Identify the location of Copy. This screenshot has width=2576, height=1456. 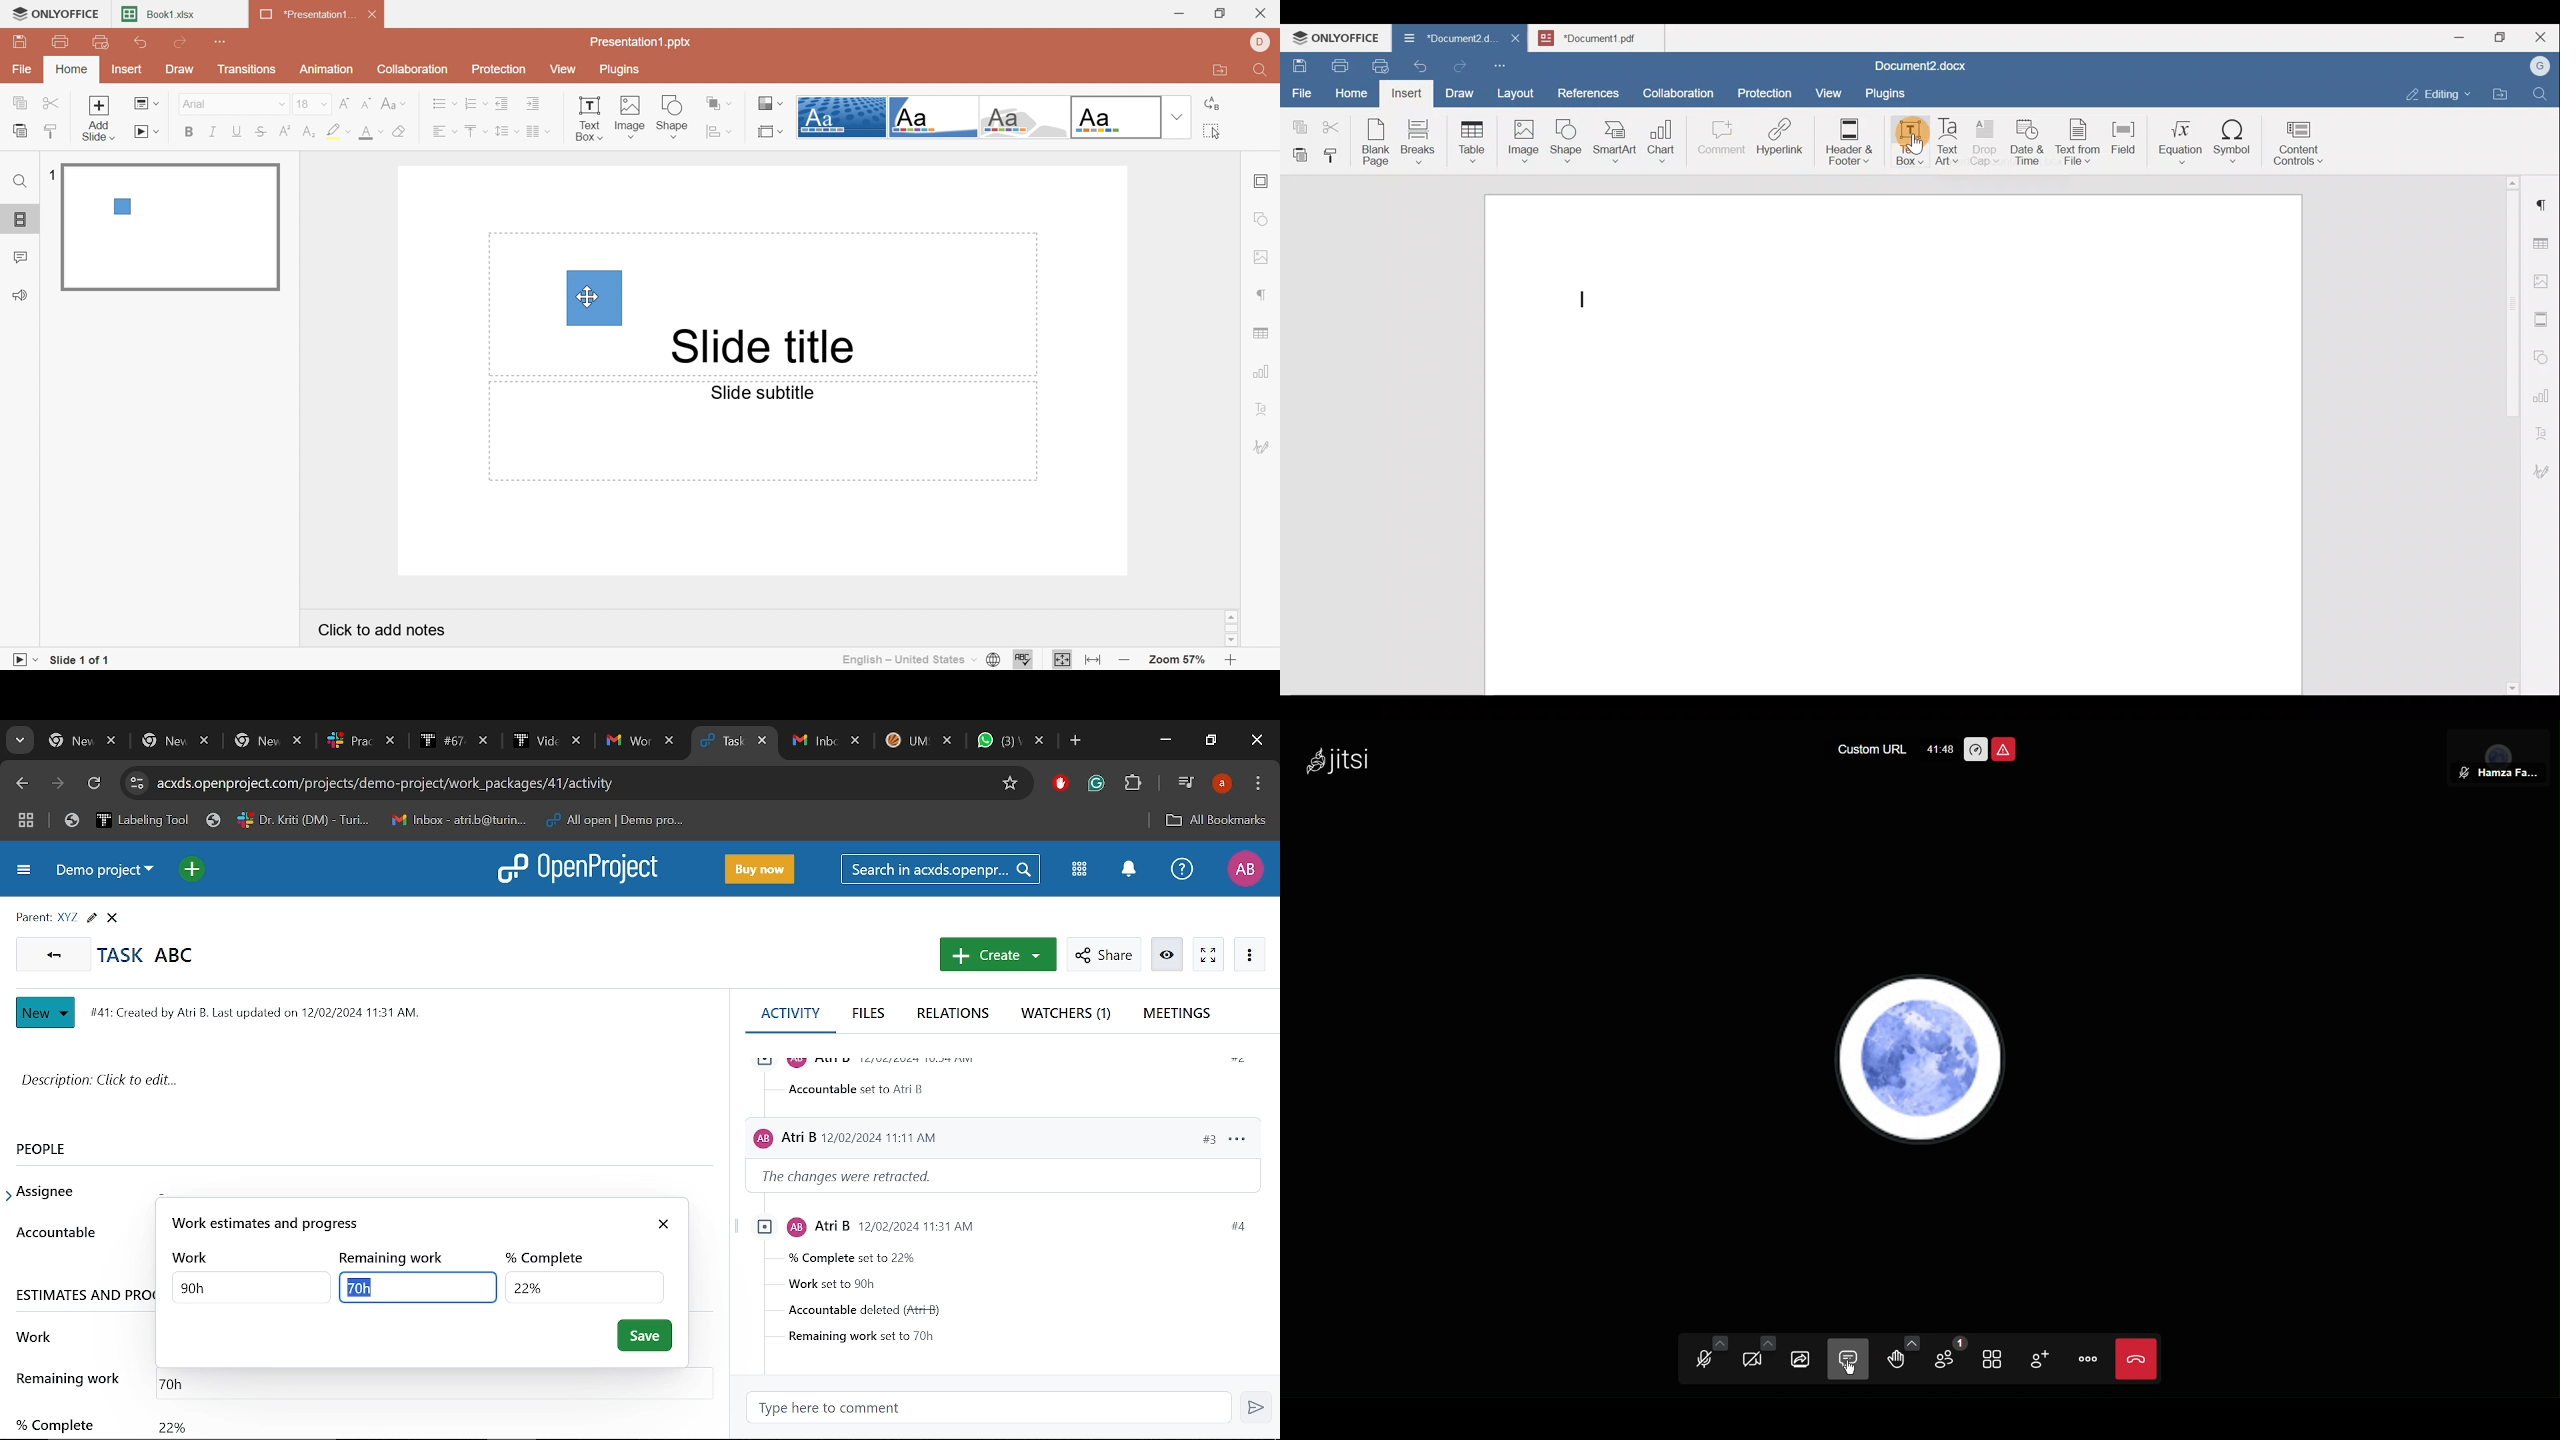
(1297, 123).